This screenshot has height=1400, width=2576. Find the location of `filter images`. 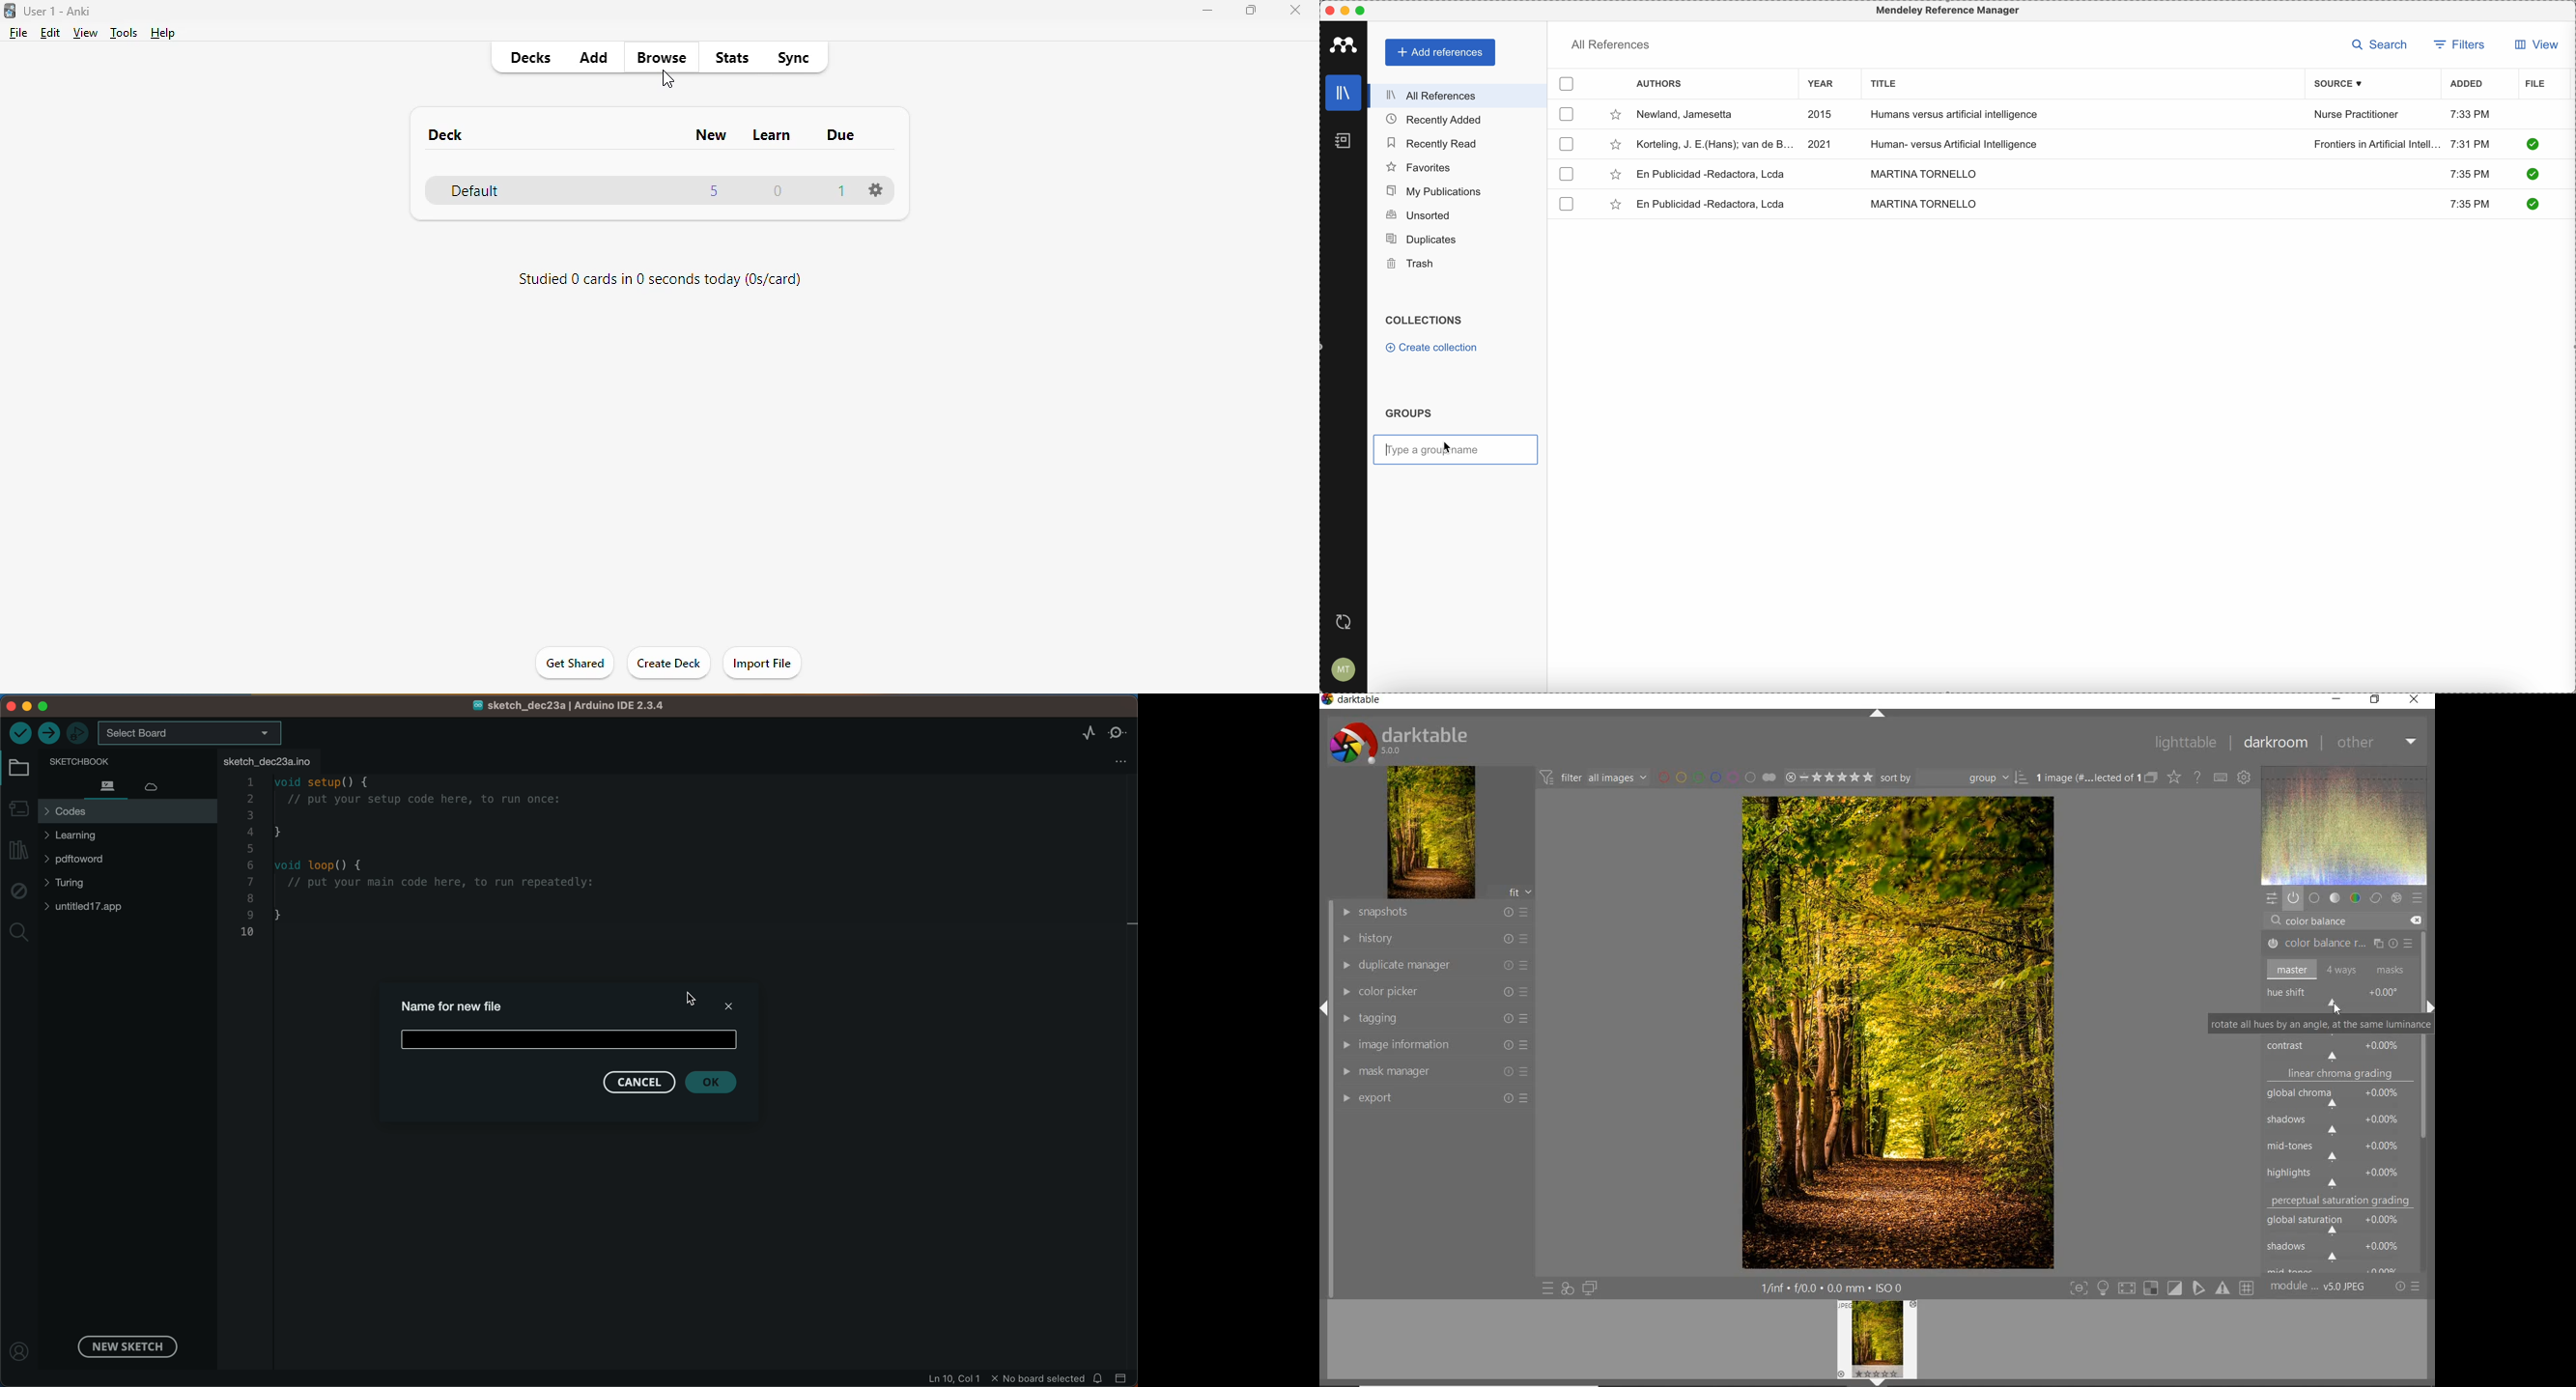

filter images is located at coordinates (1592, 779).